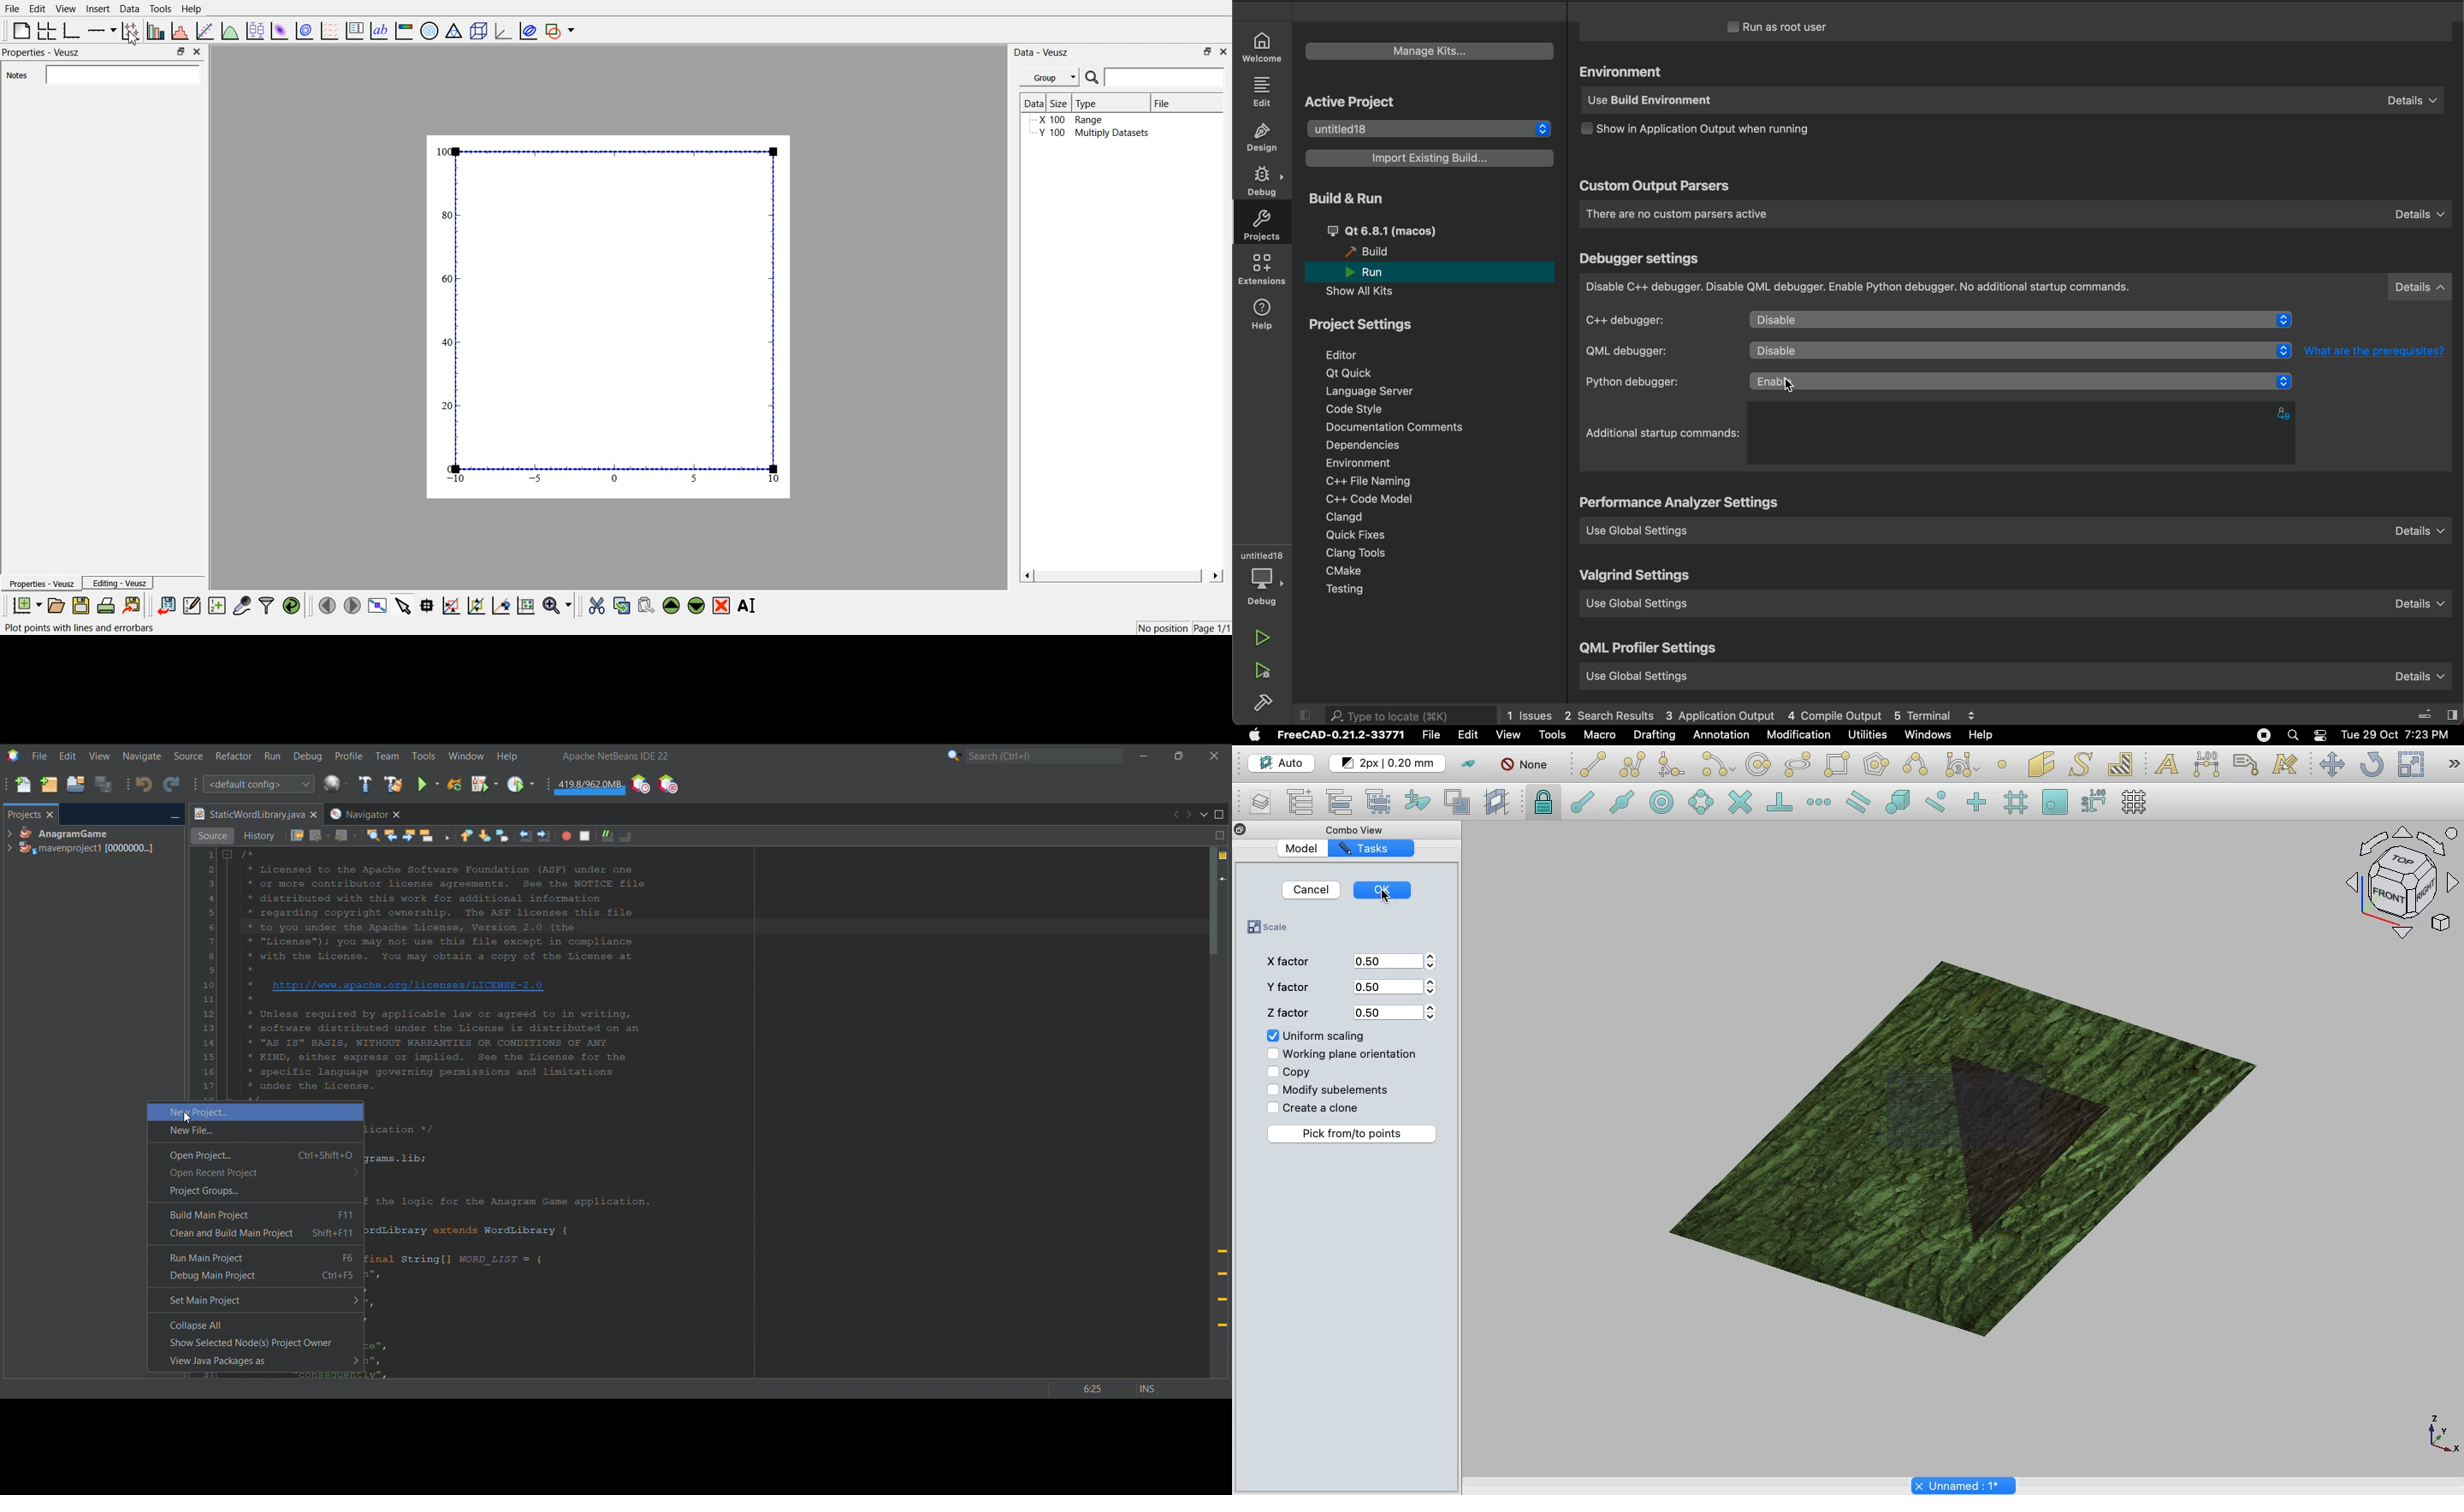 This screenshot has height=1512, width=2464. What do you see at coordinates (1358, 463) in the screenshot?
I see `environment` at bounding box center [1358, 463].